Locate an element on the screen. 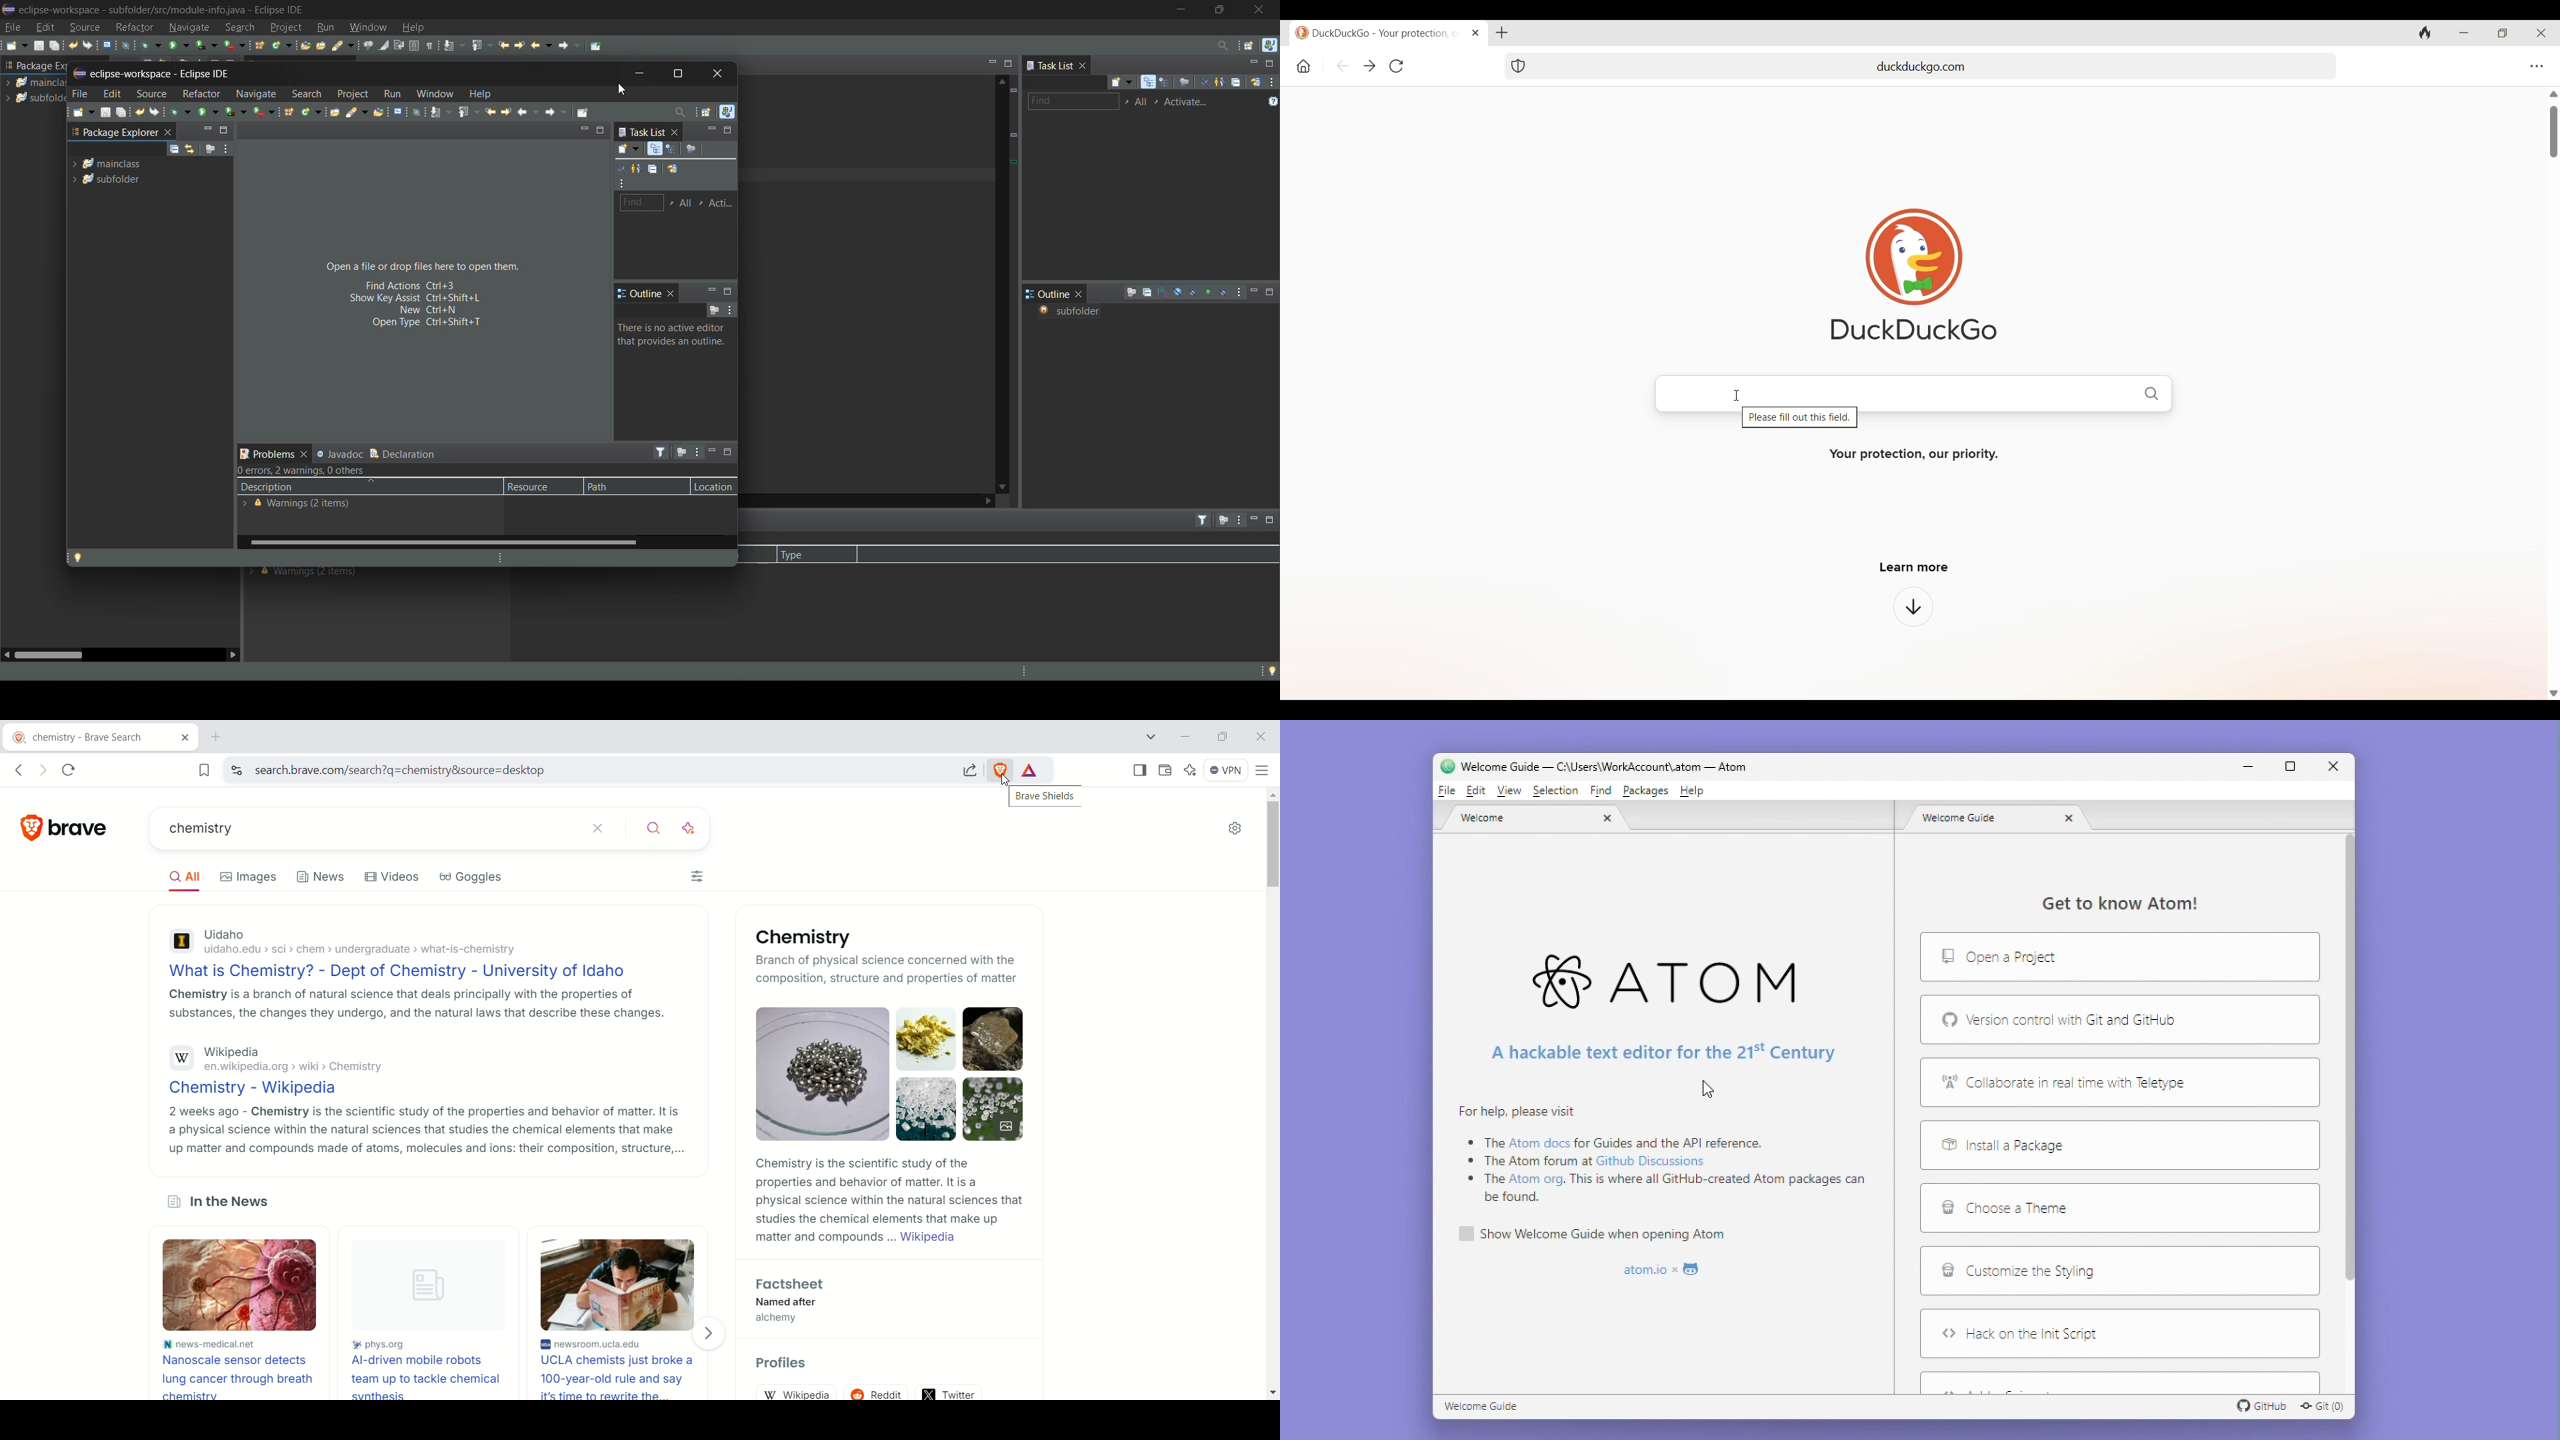 The image size is (2576, 1456). edit task working sheets is located at coordinates (686, 202).